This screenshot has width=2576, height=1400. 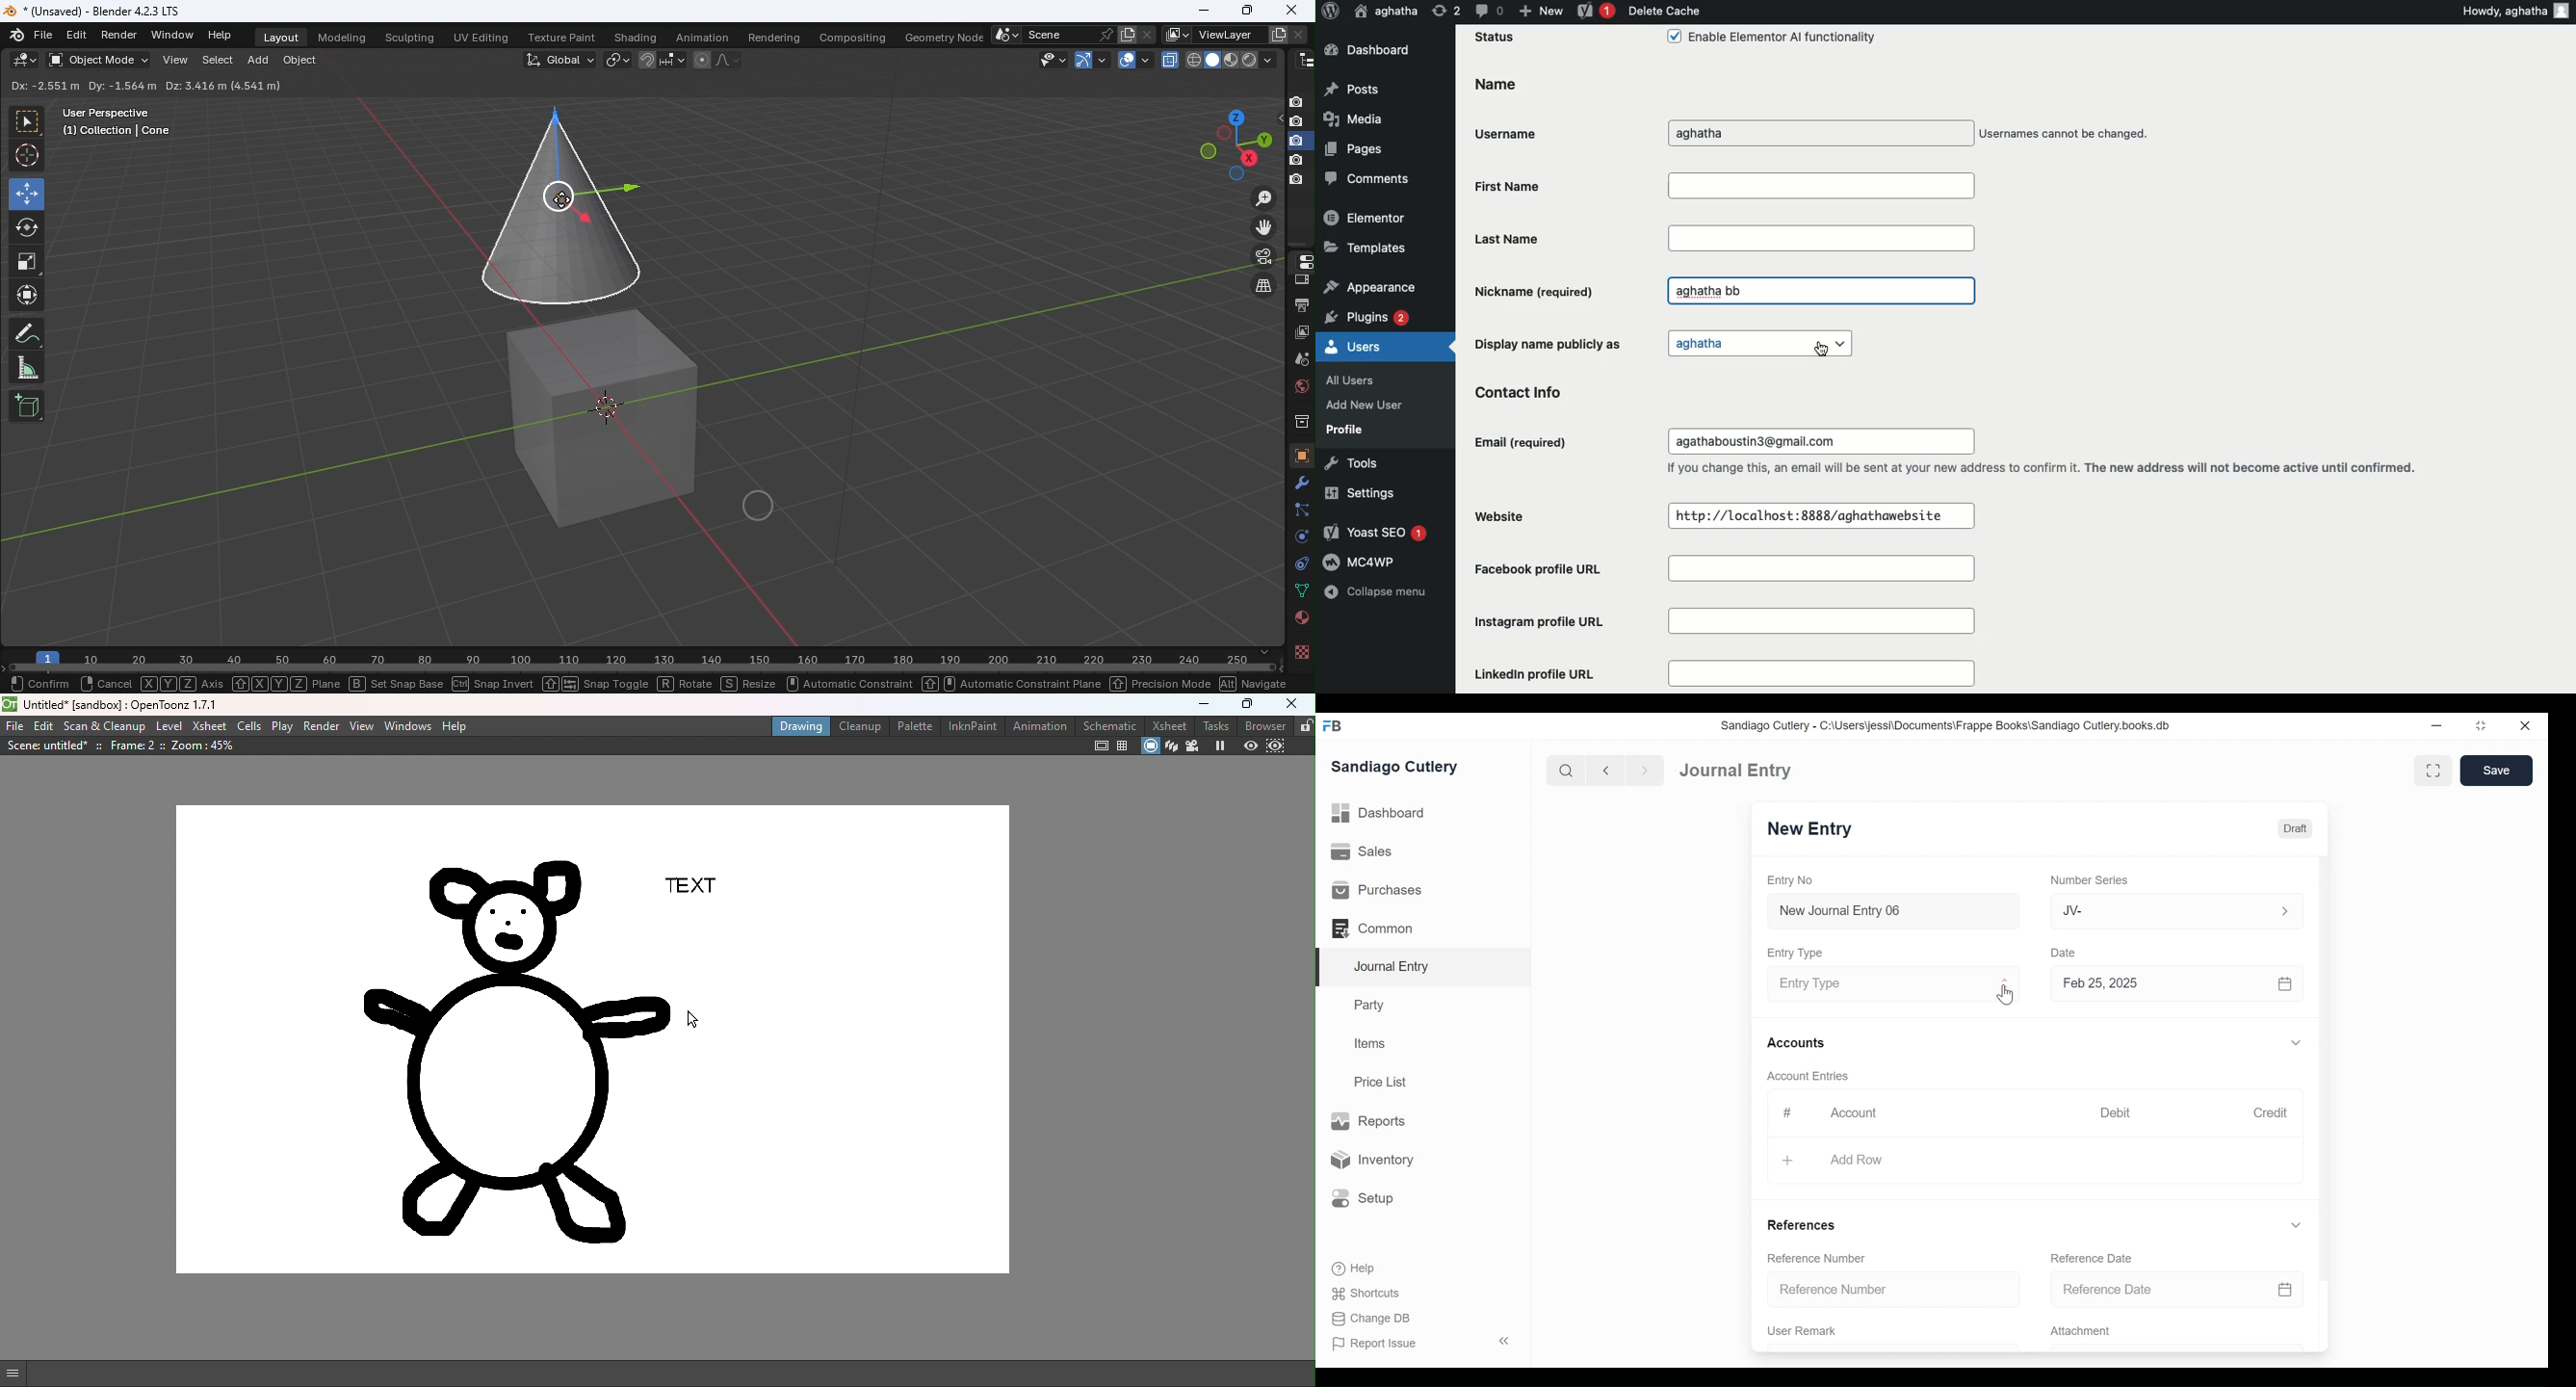 What do you see at coordinates (1333, 726) in the screenshot?
I see `Frappe Books Desktop icon` at bounding box center [1333, 726].